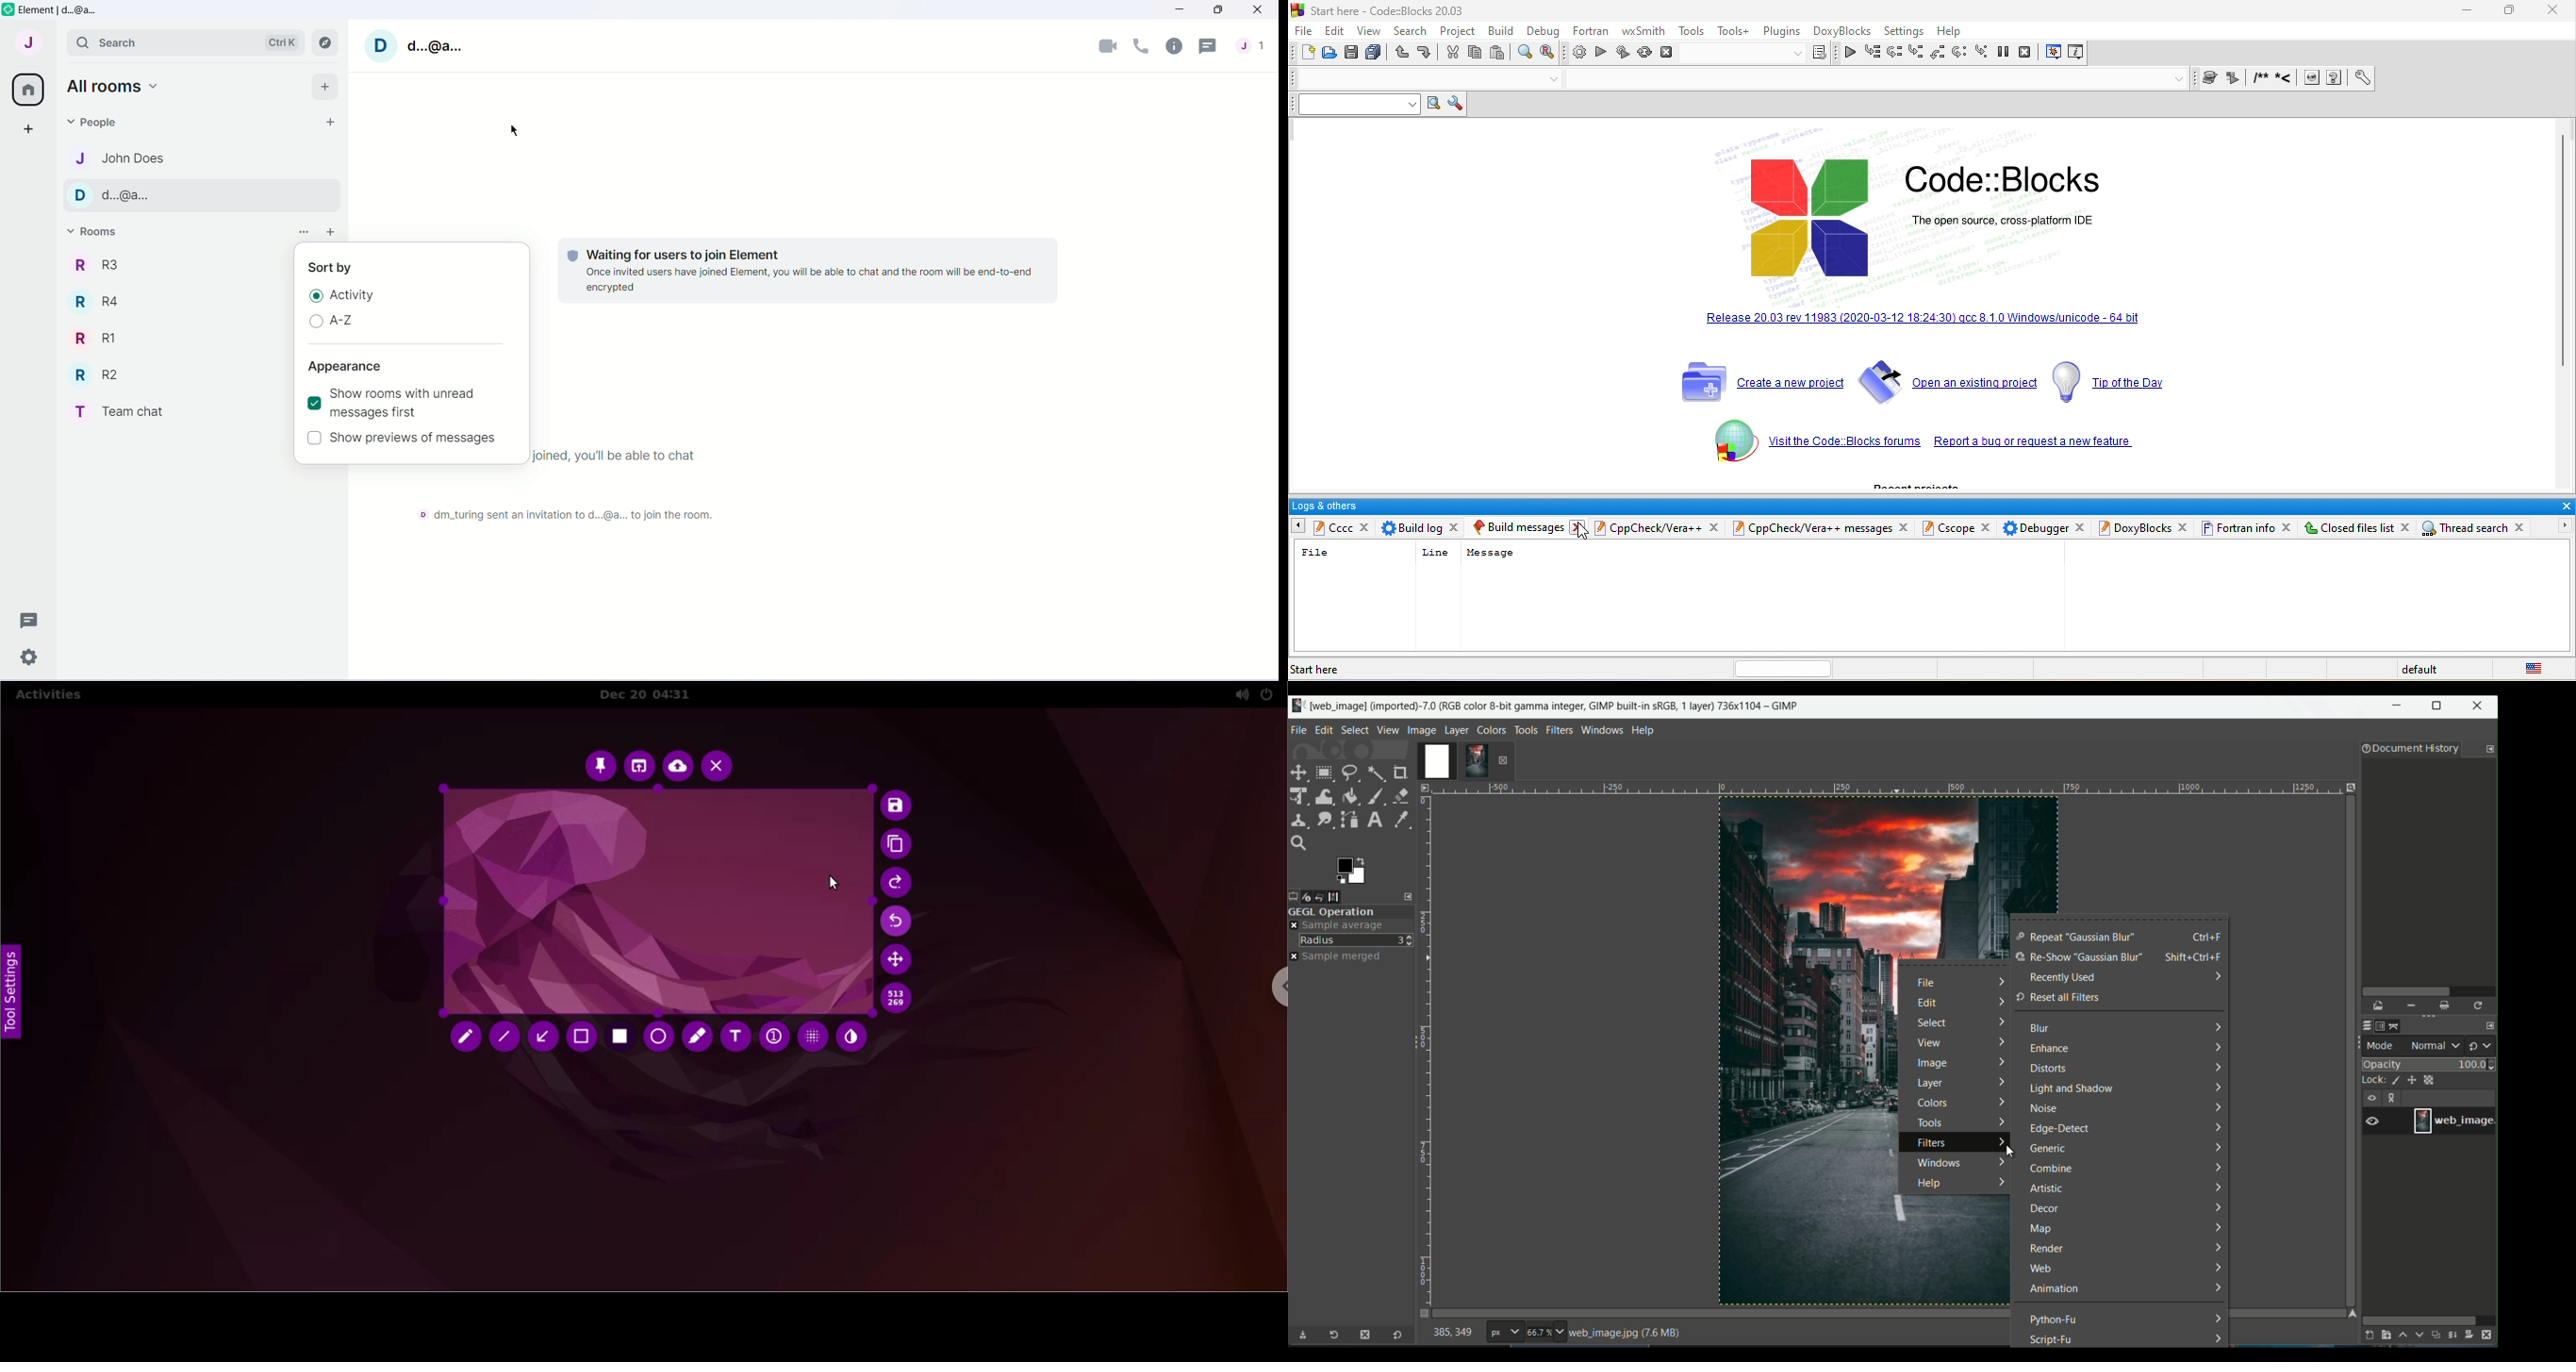  Describe the element at coordinates (2006, 54) in the screenshot. I see `break debugger` at that location.